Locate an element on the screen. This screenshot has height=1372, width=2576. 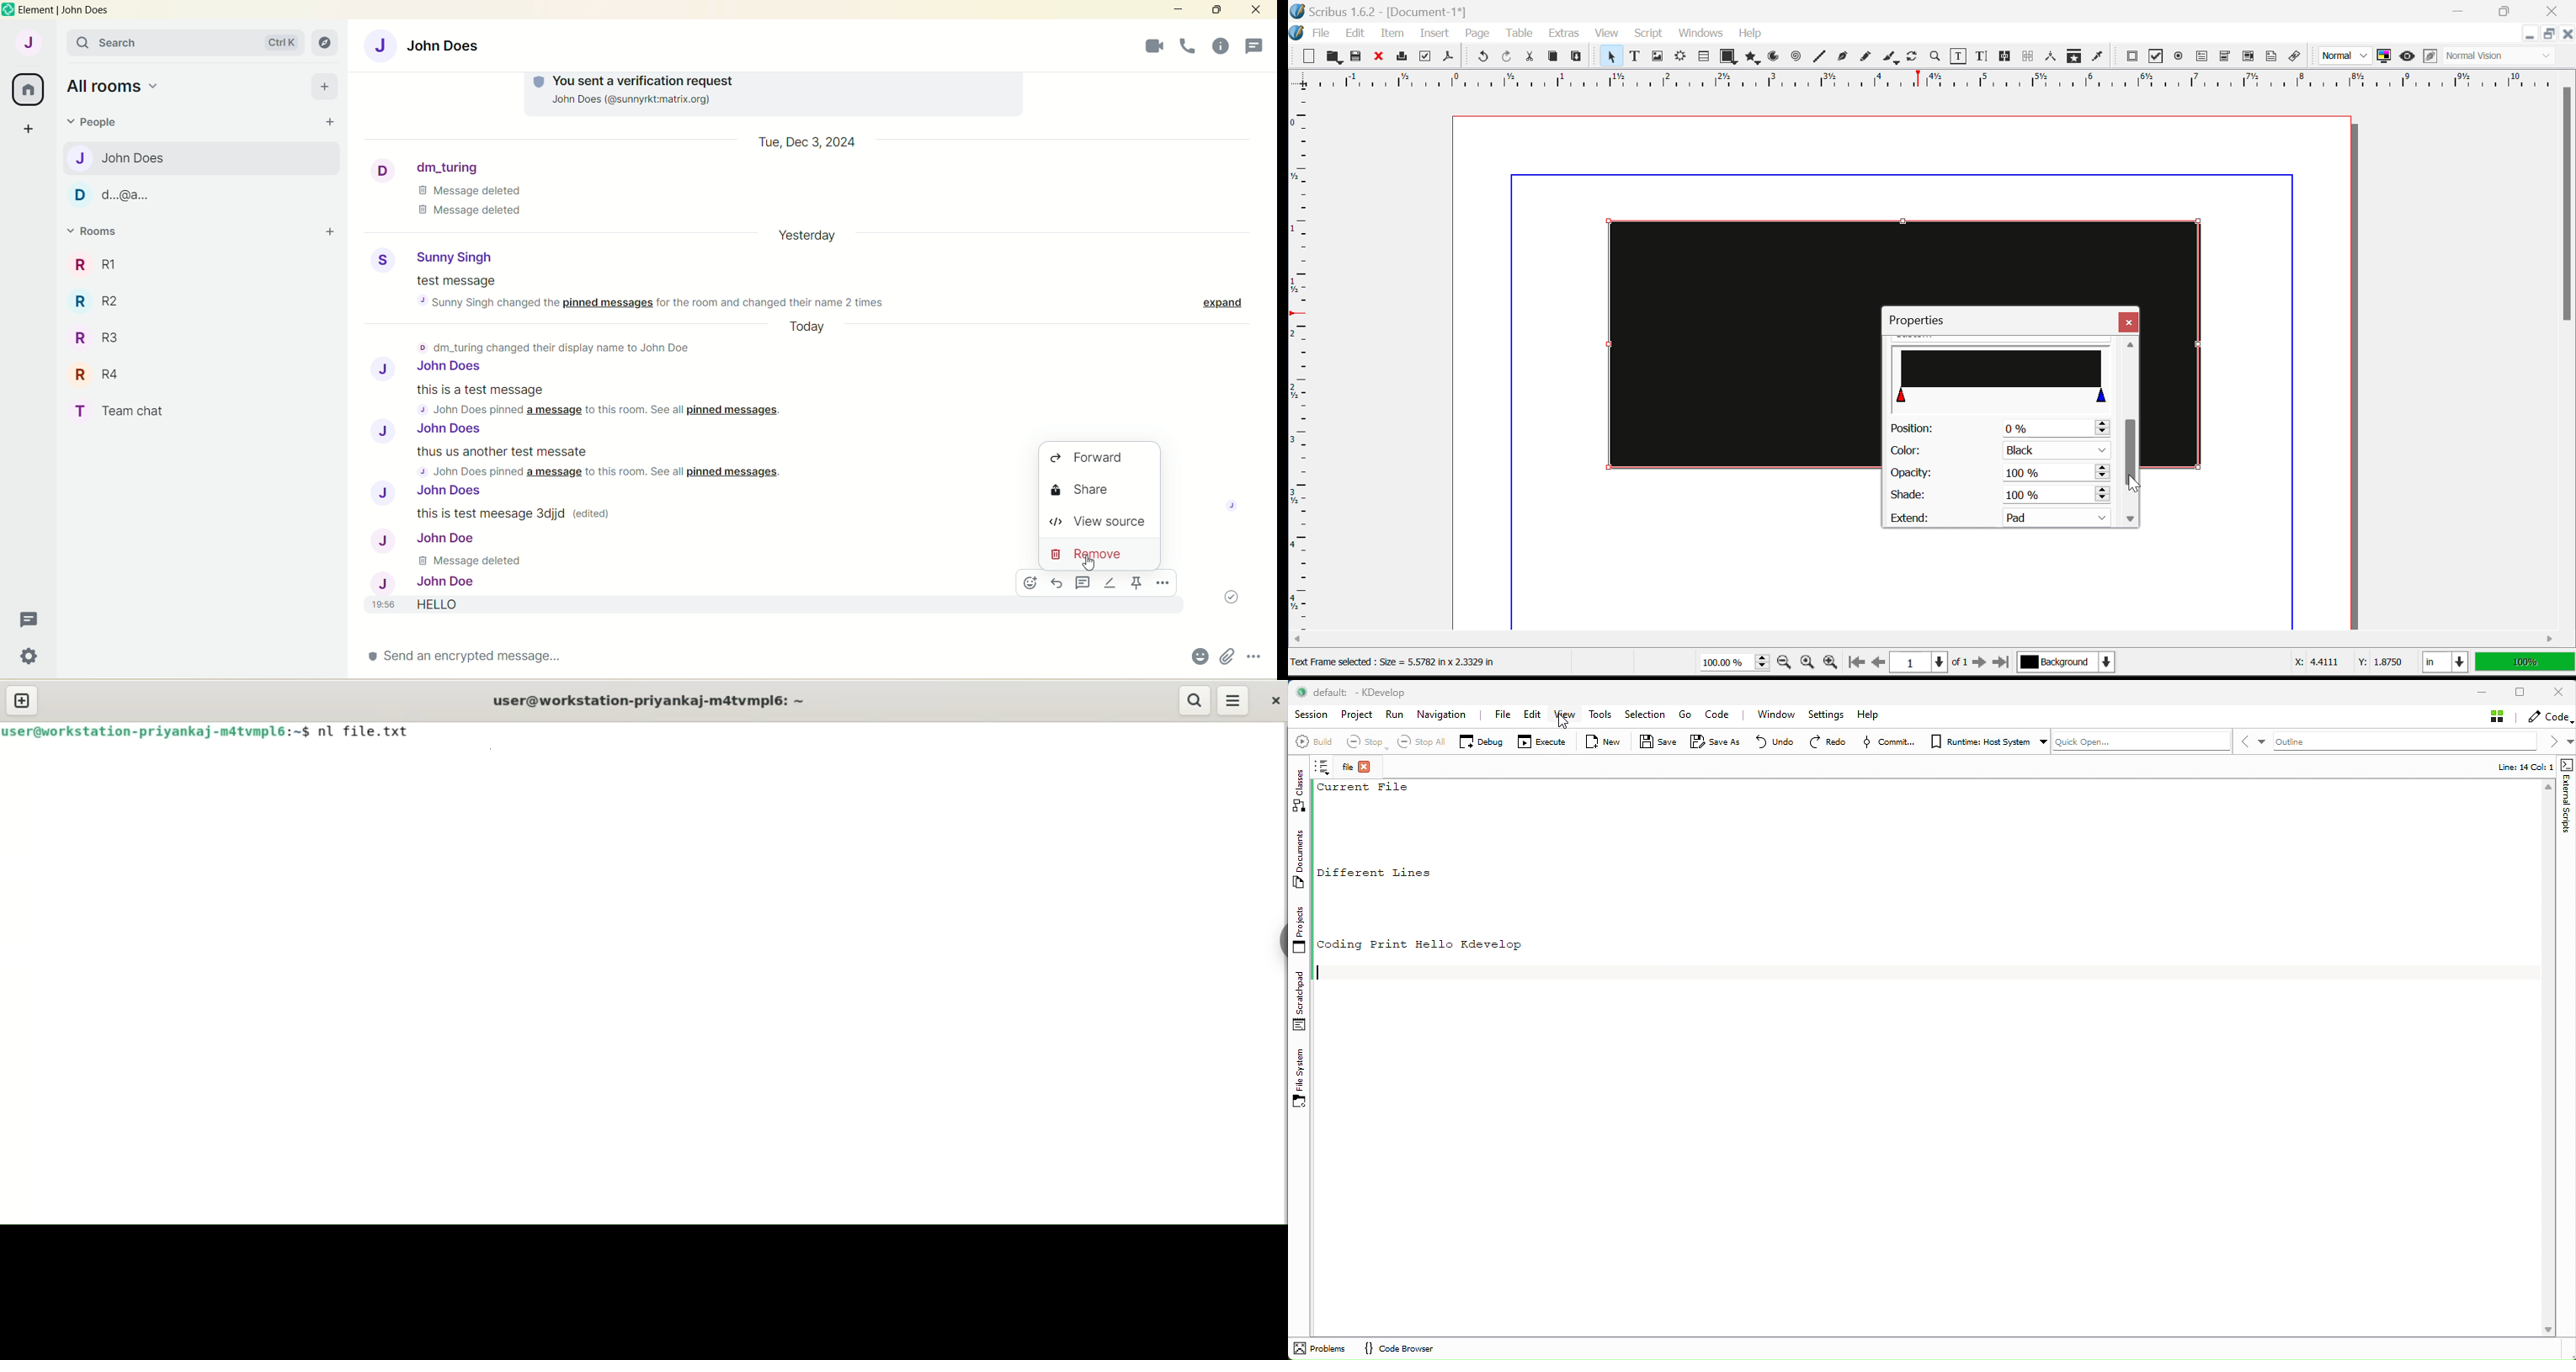
R1 is located at coordinates (115, 260).